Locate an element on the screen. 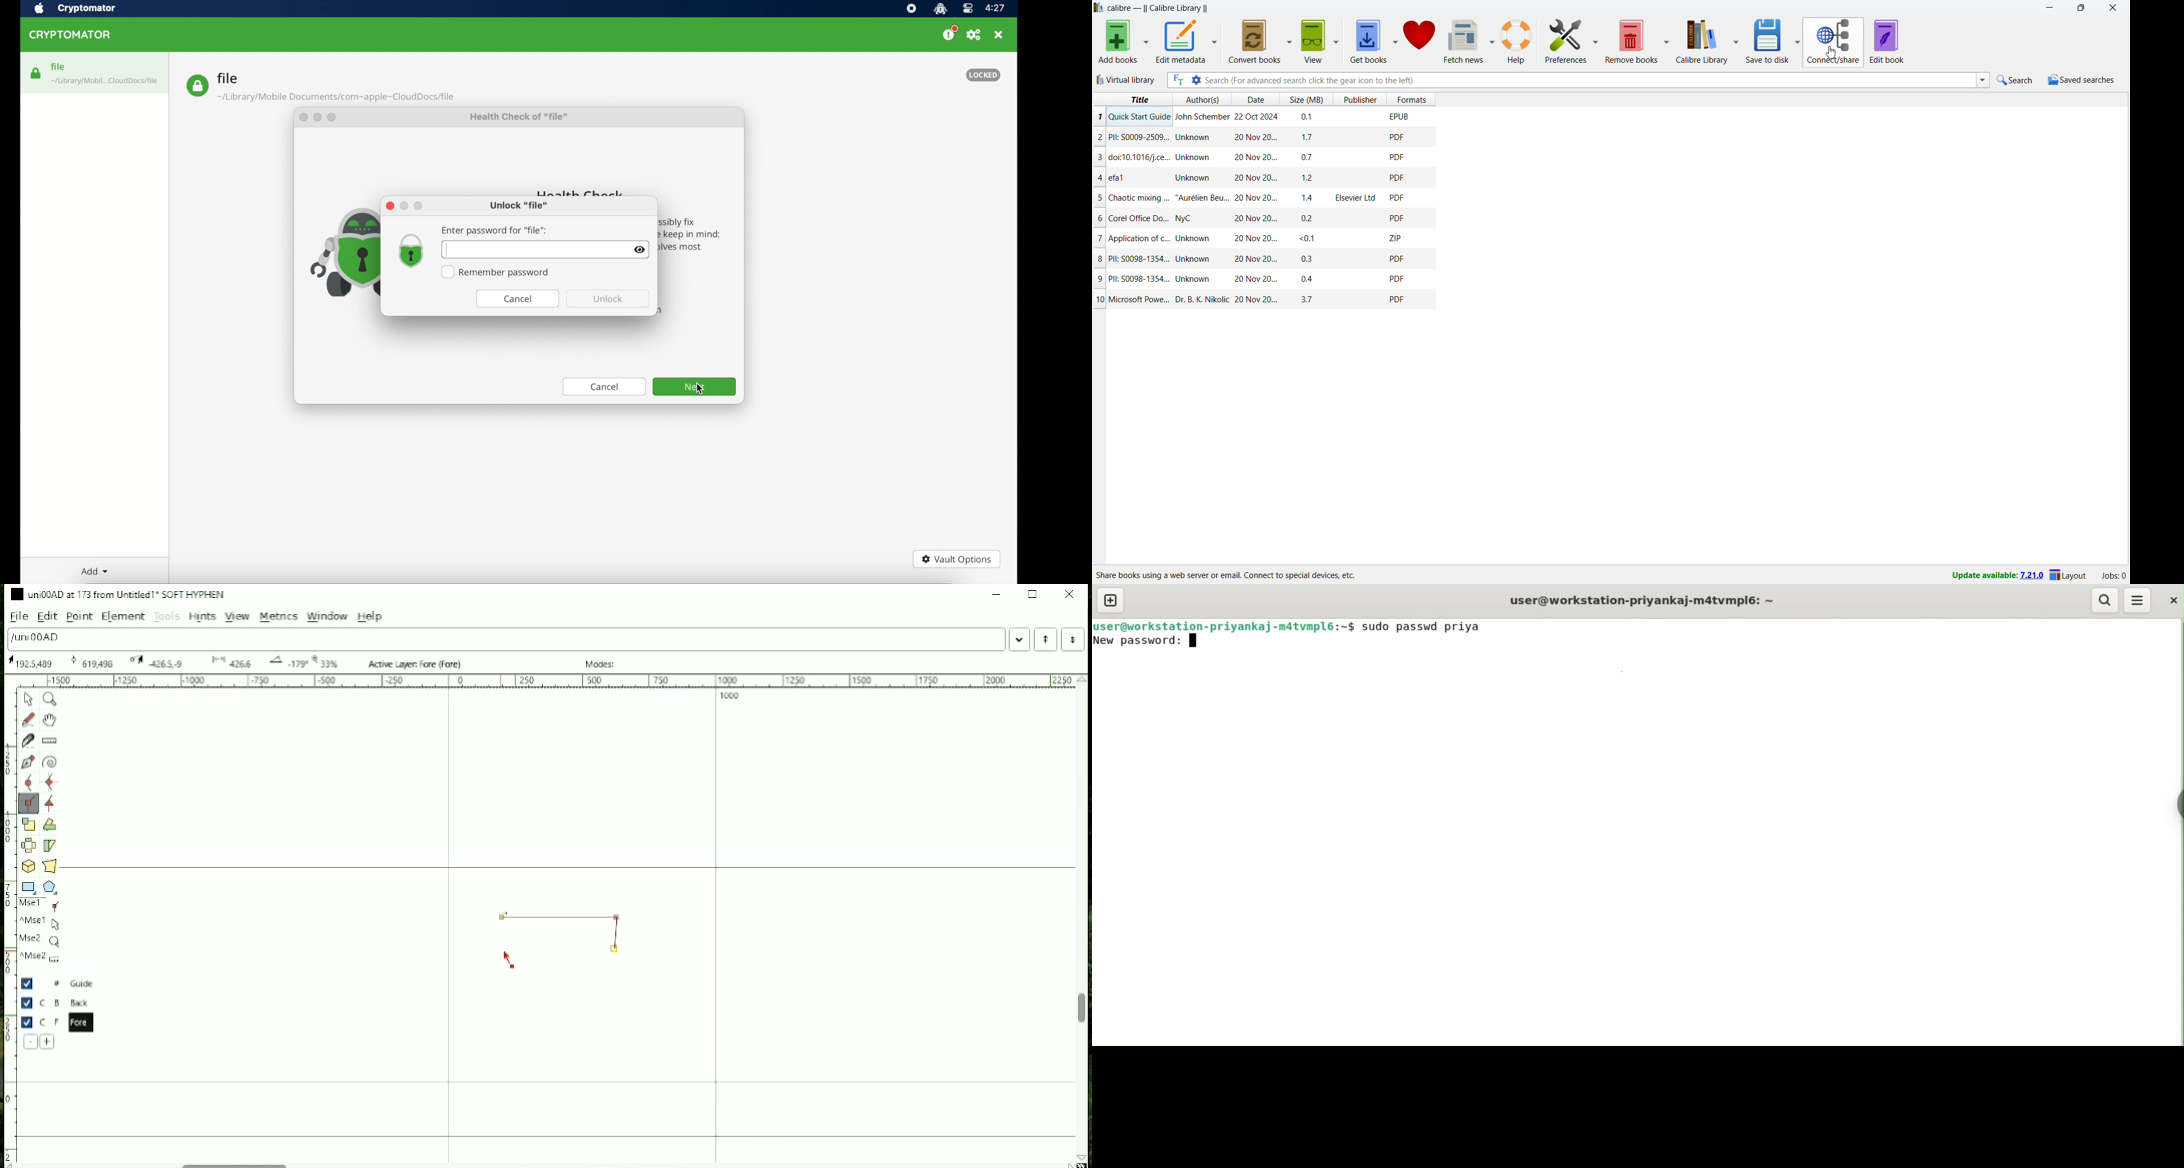 This screenshot has width=2184, height=1176. sort by title is located at coordinates (1132, 99).